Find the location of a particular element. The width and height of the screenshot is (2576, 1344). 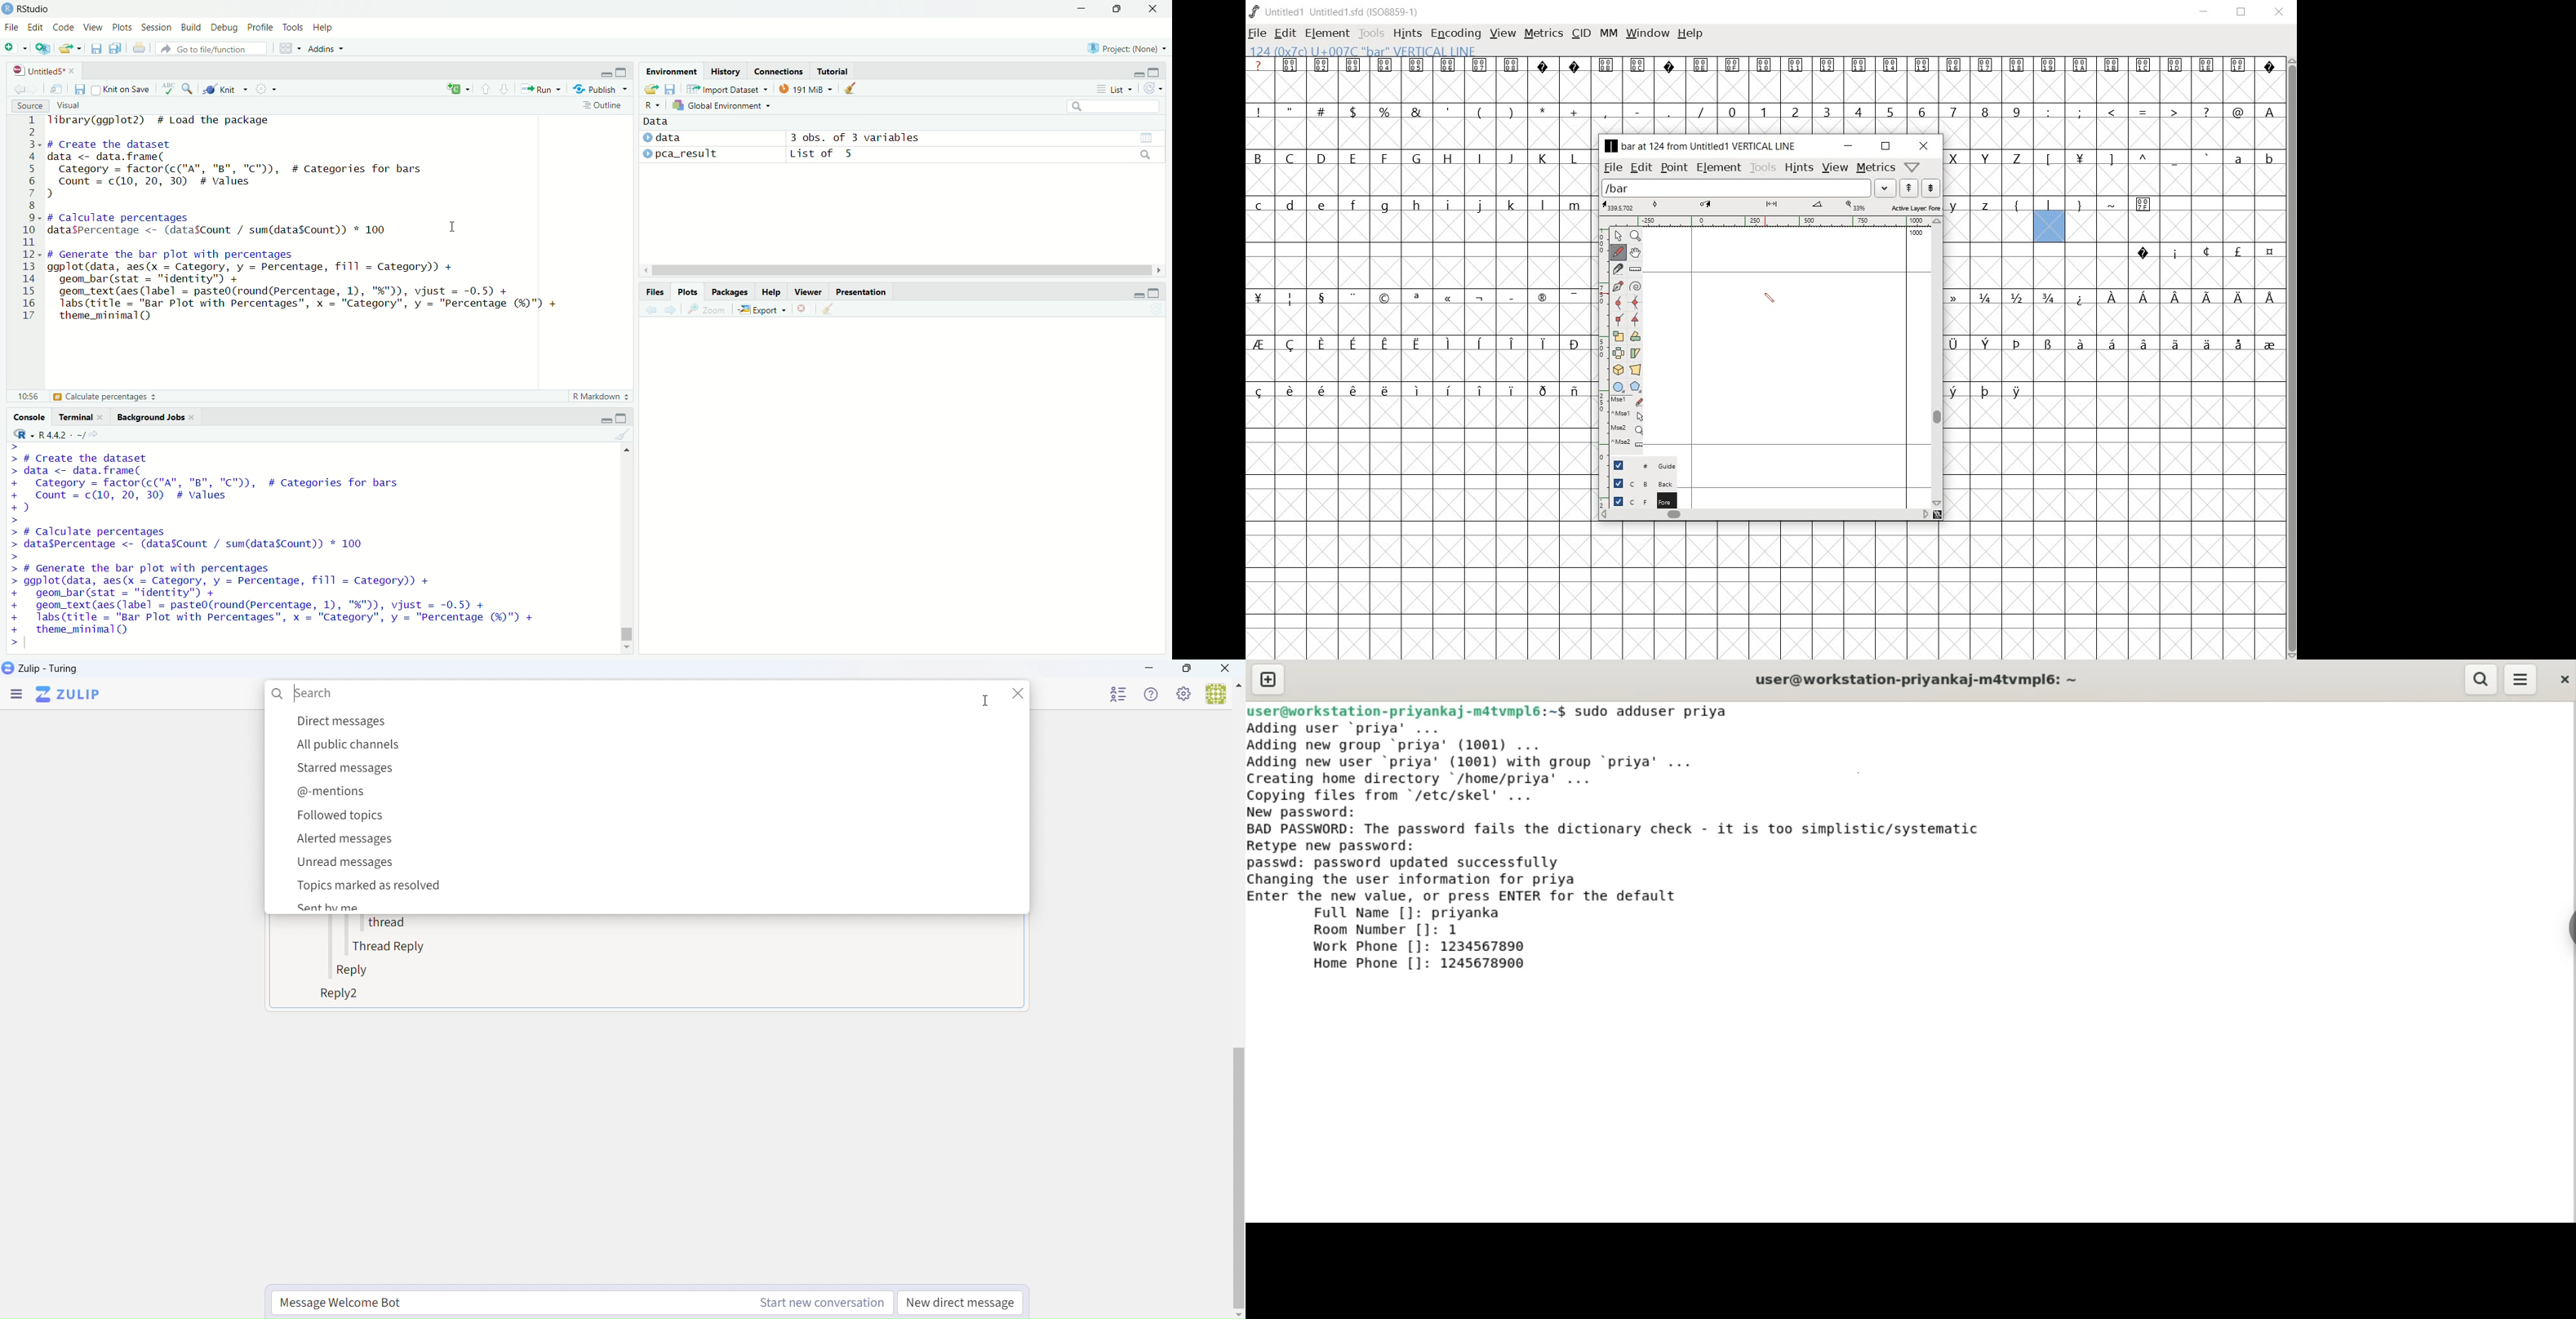

minimize is located at coordinates (605, 71).